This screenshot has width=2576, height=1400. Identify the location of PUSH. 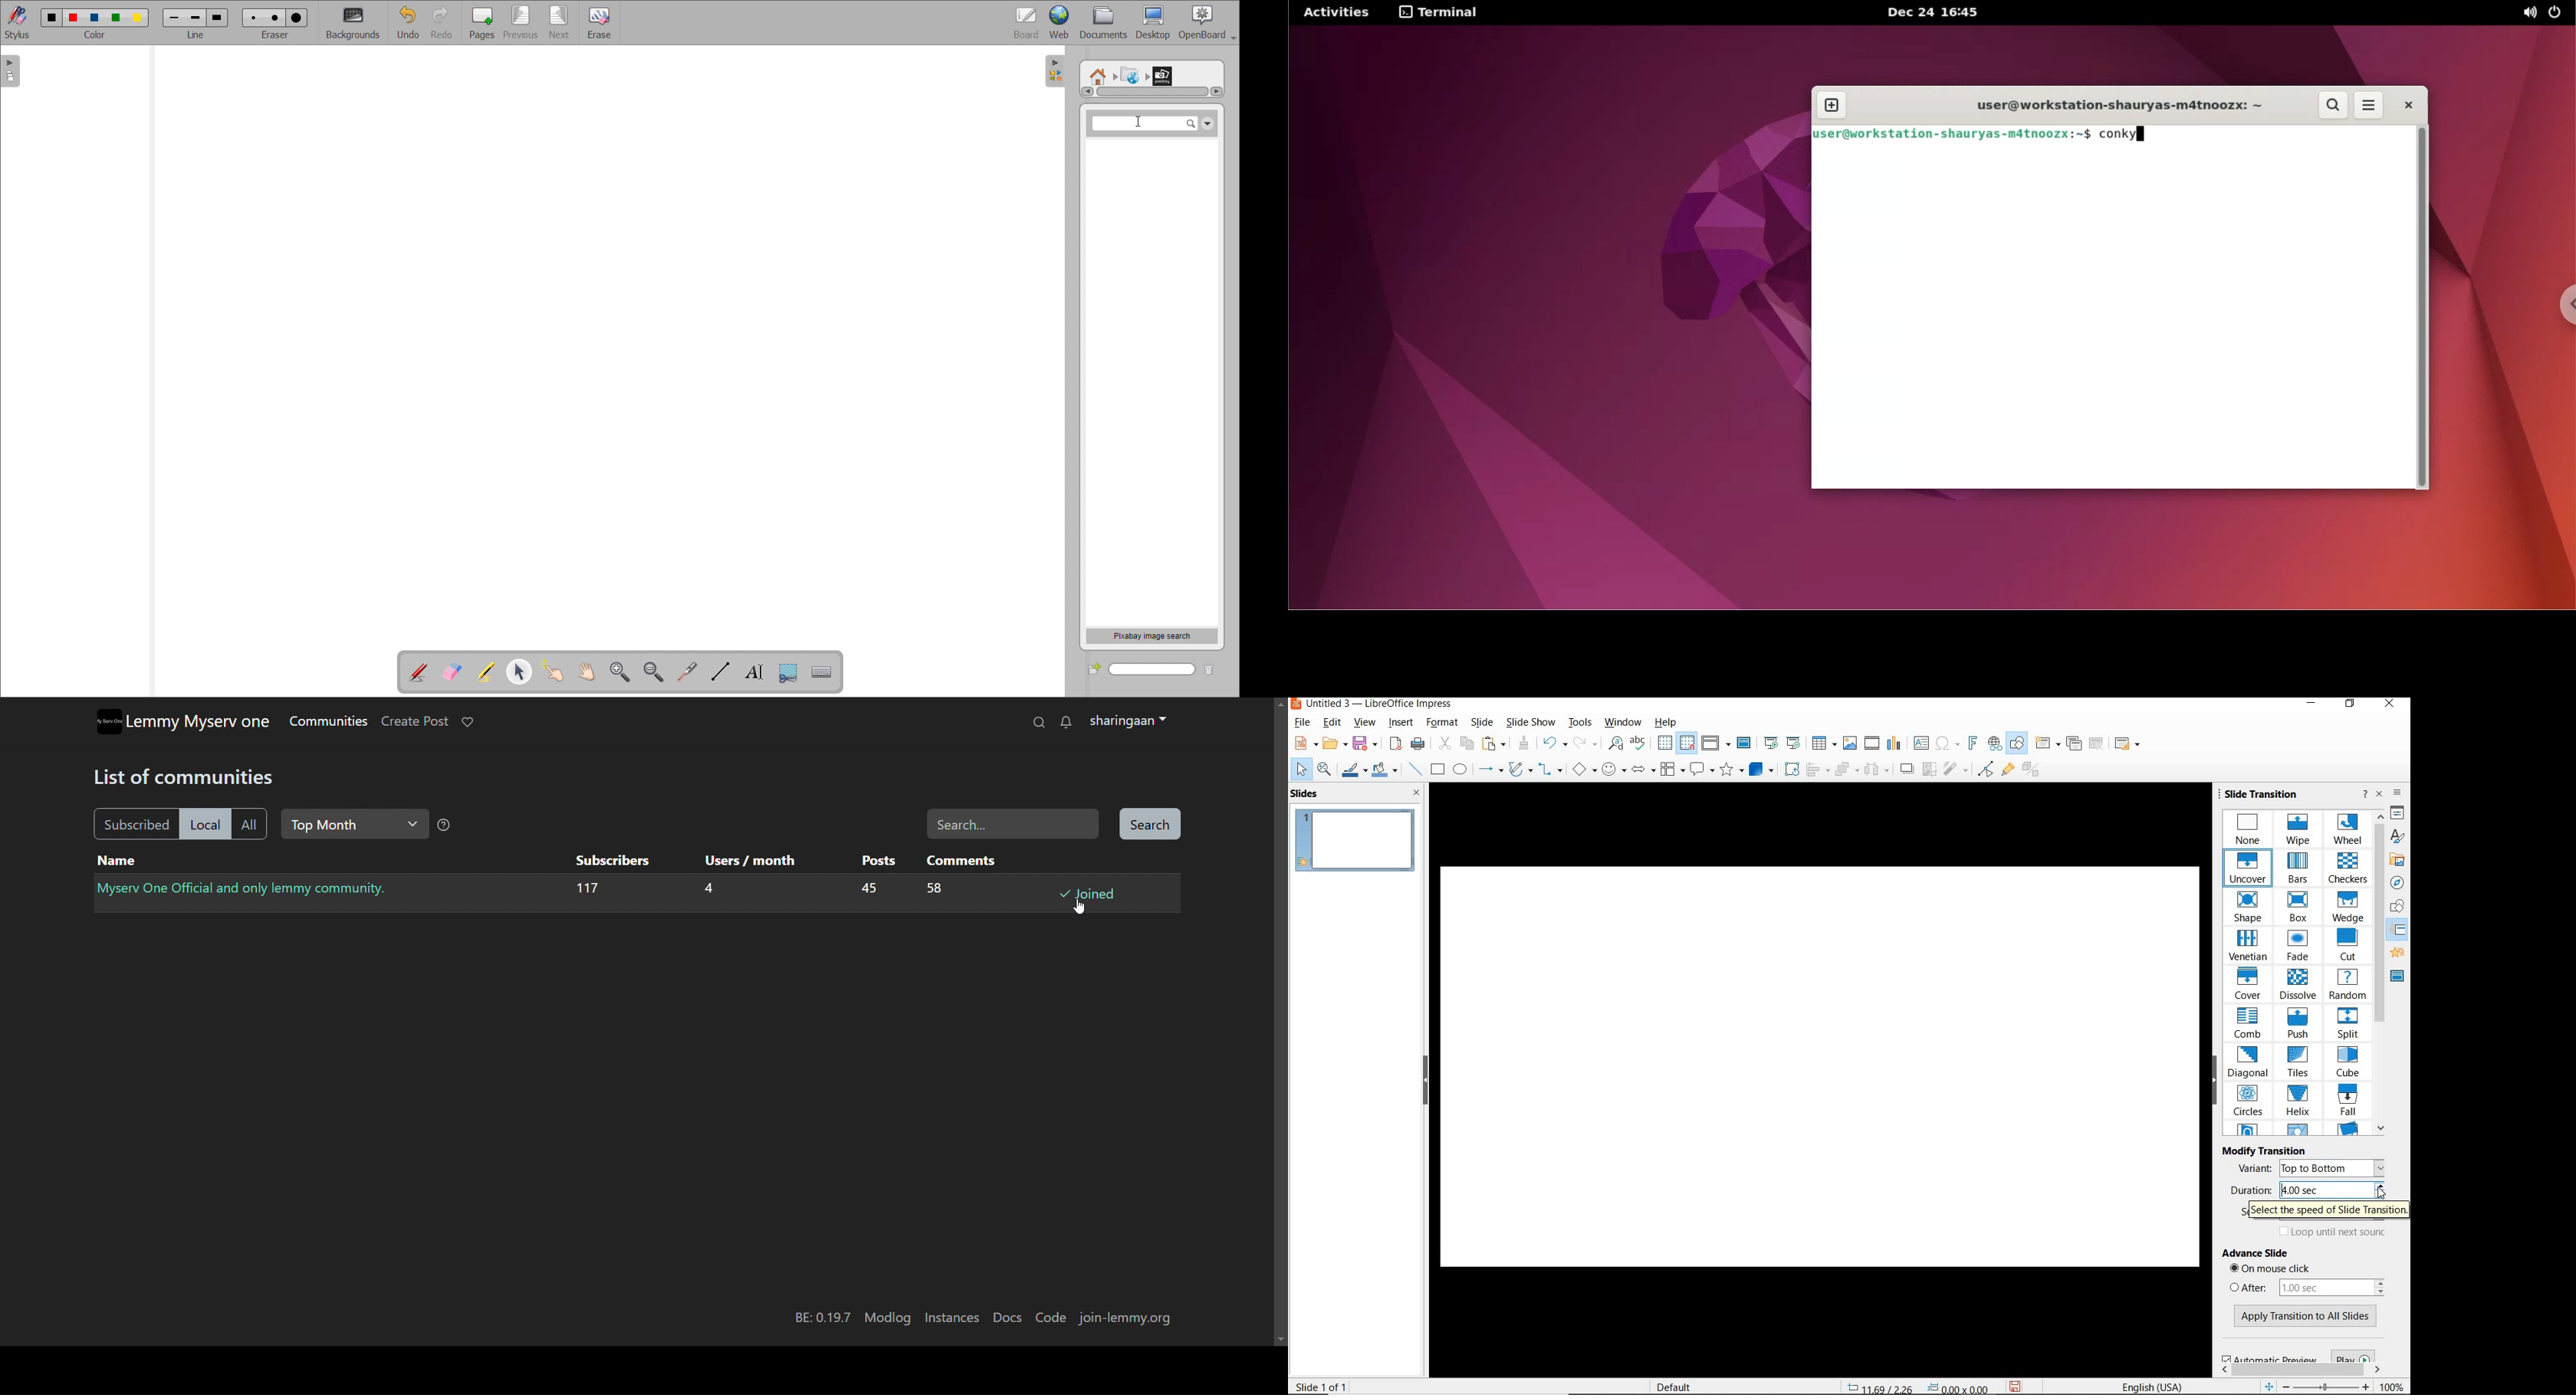
(2299, 1025).